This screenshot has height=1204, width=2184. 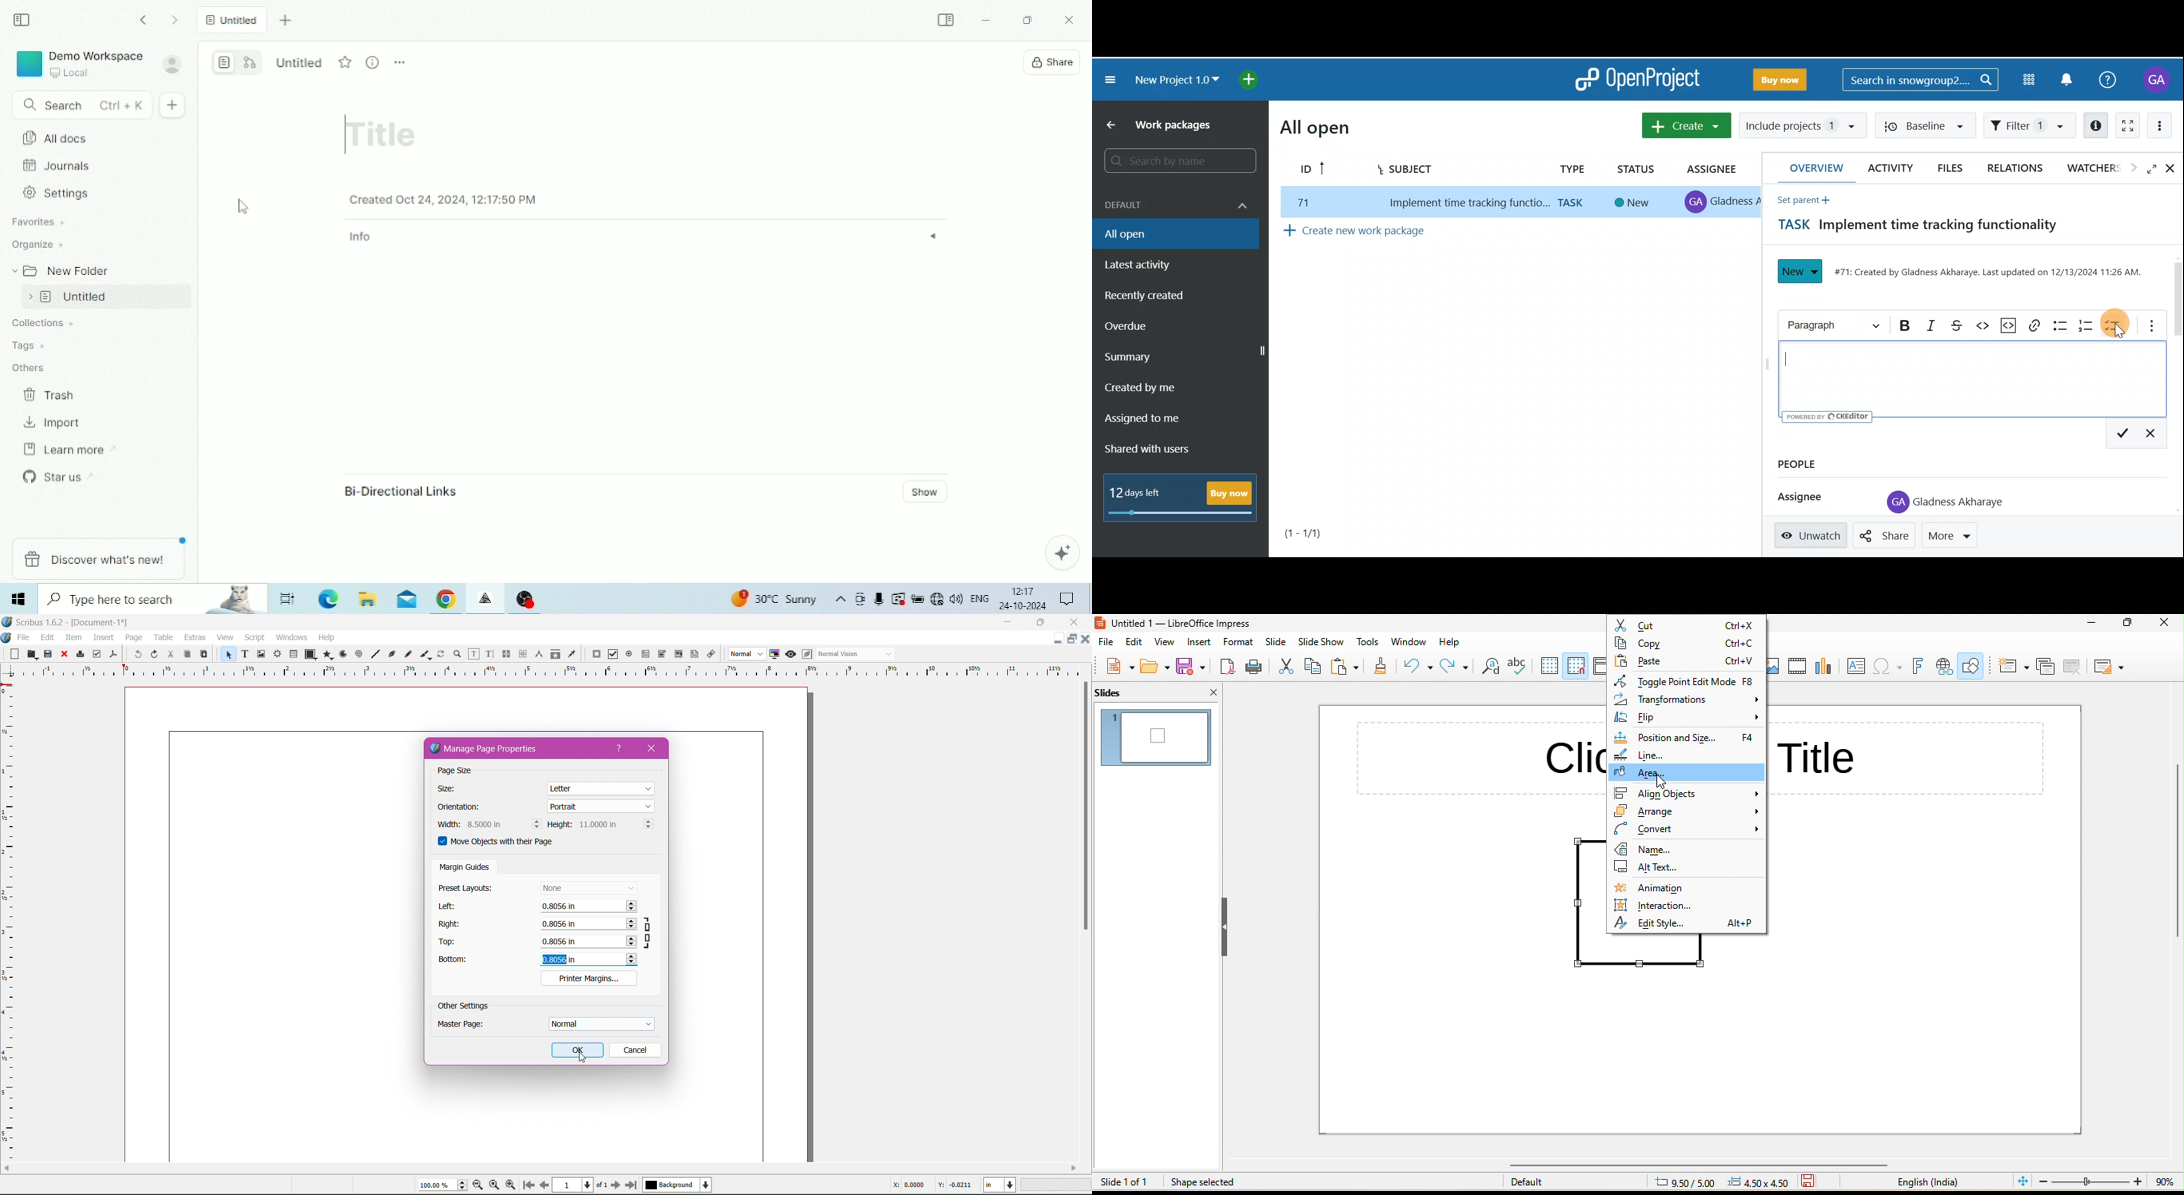 I want to click on Top, so click(x=450, y=942).